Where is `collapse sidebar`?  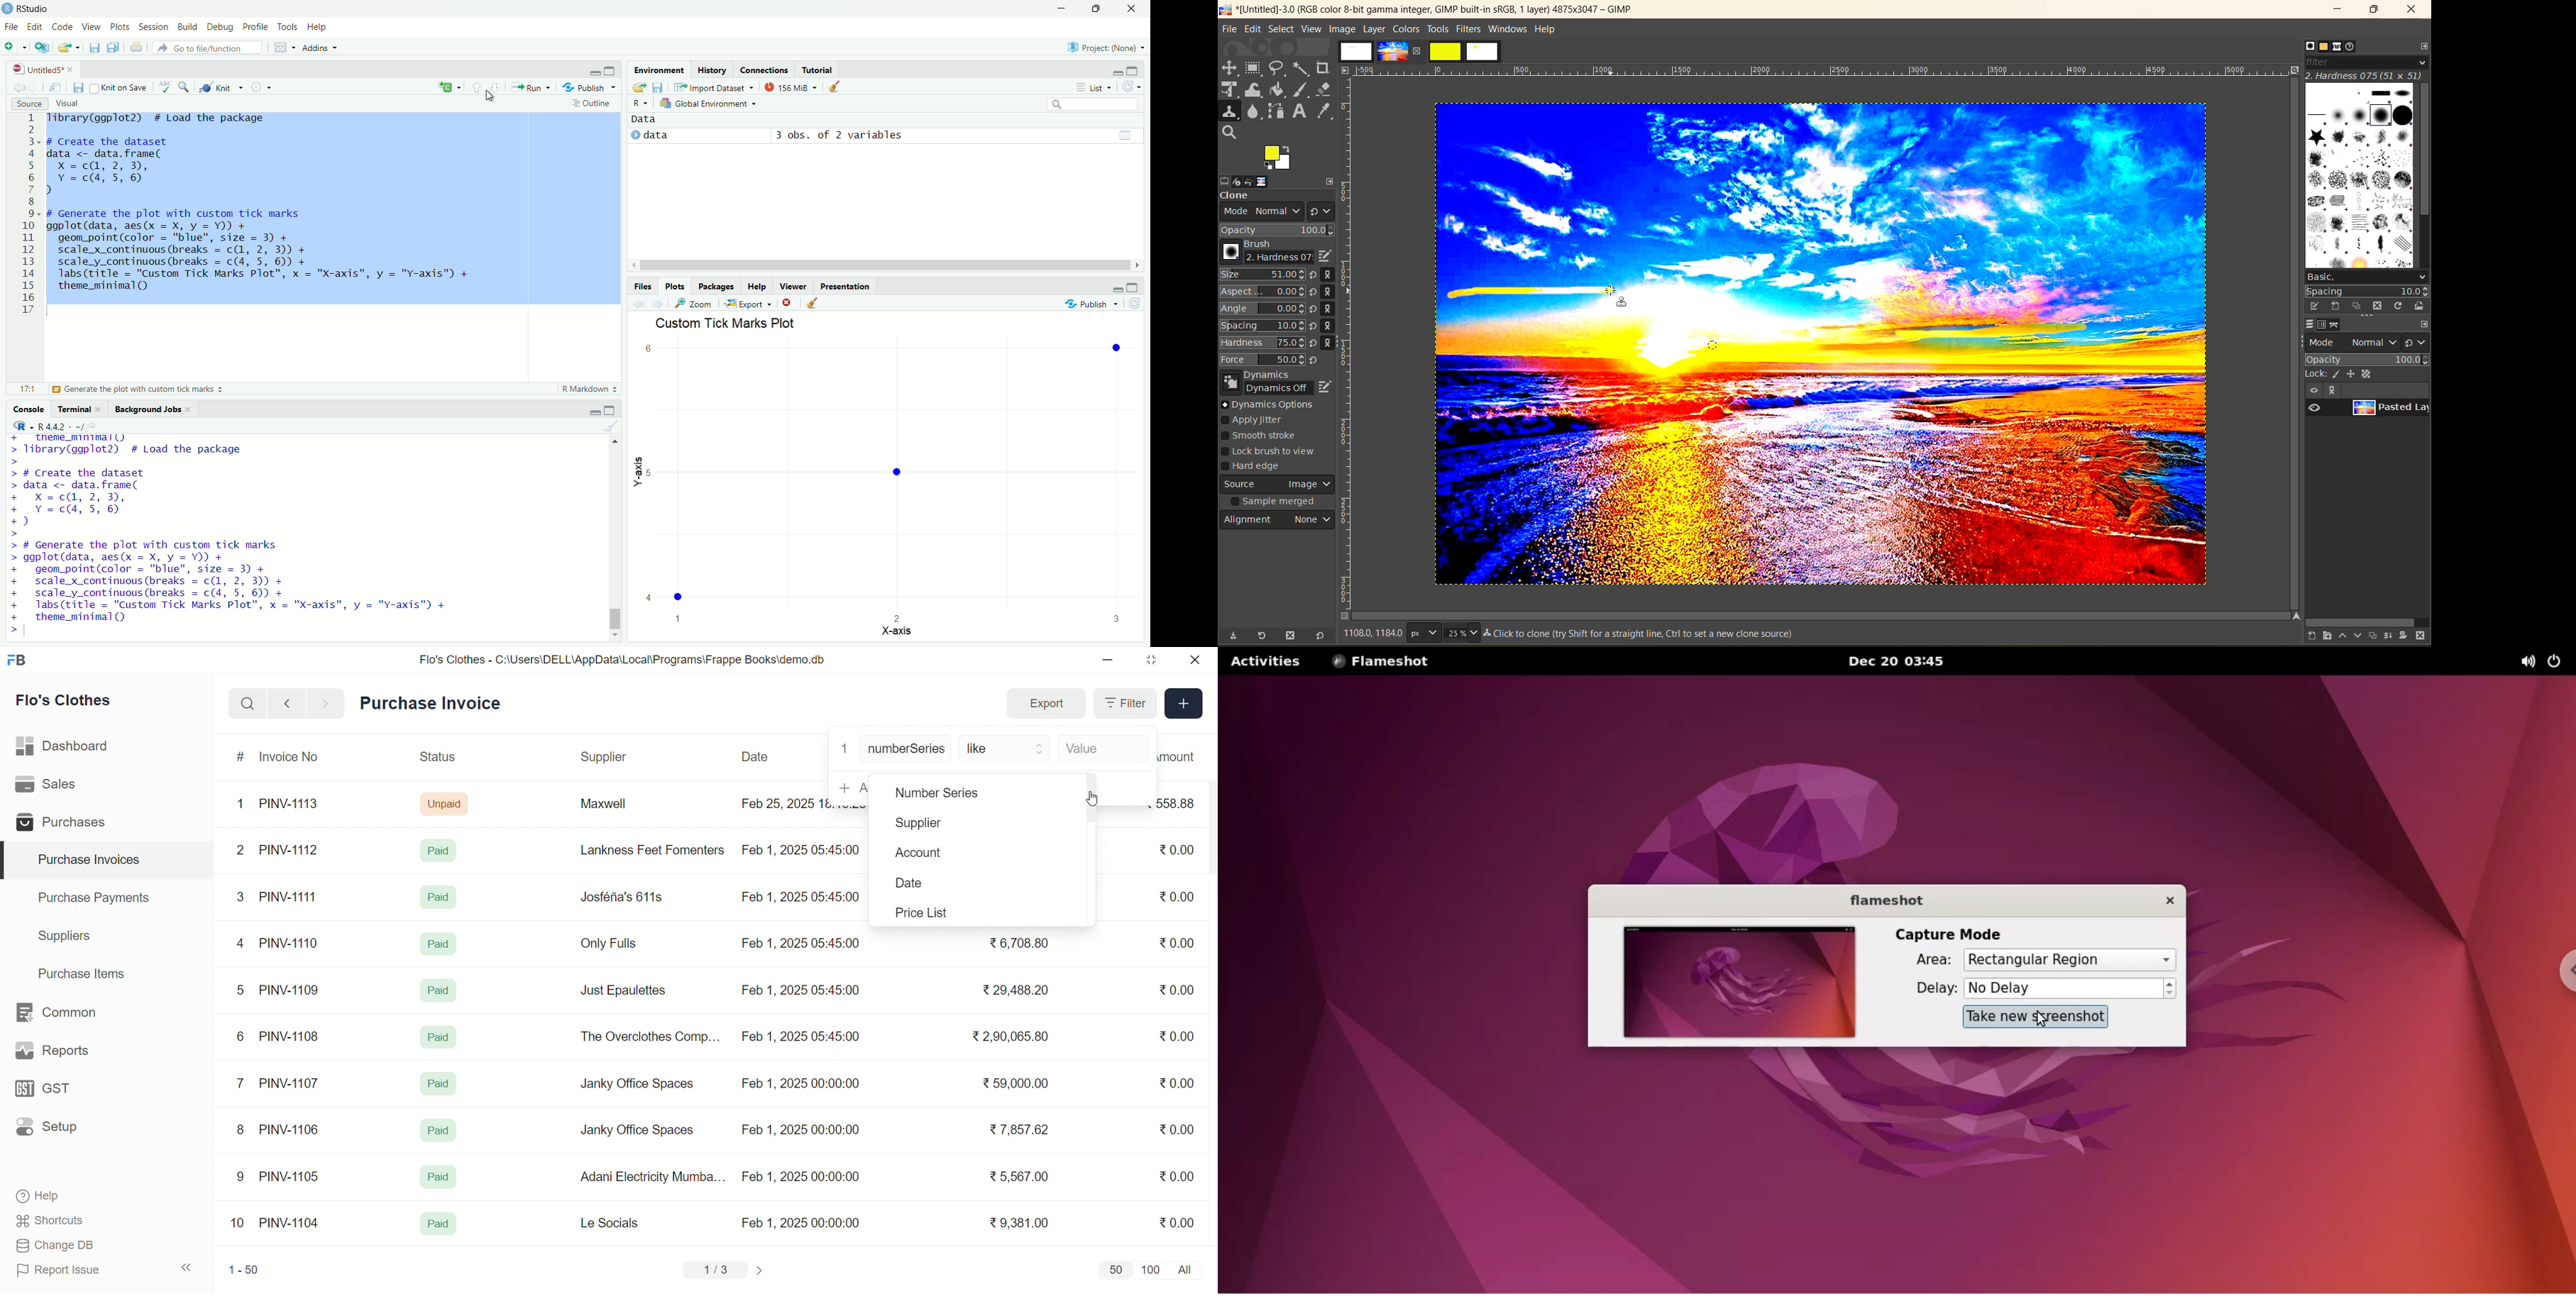 collapse sidebar is located at coordinates (187, 1268).